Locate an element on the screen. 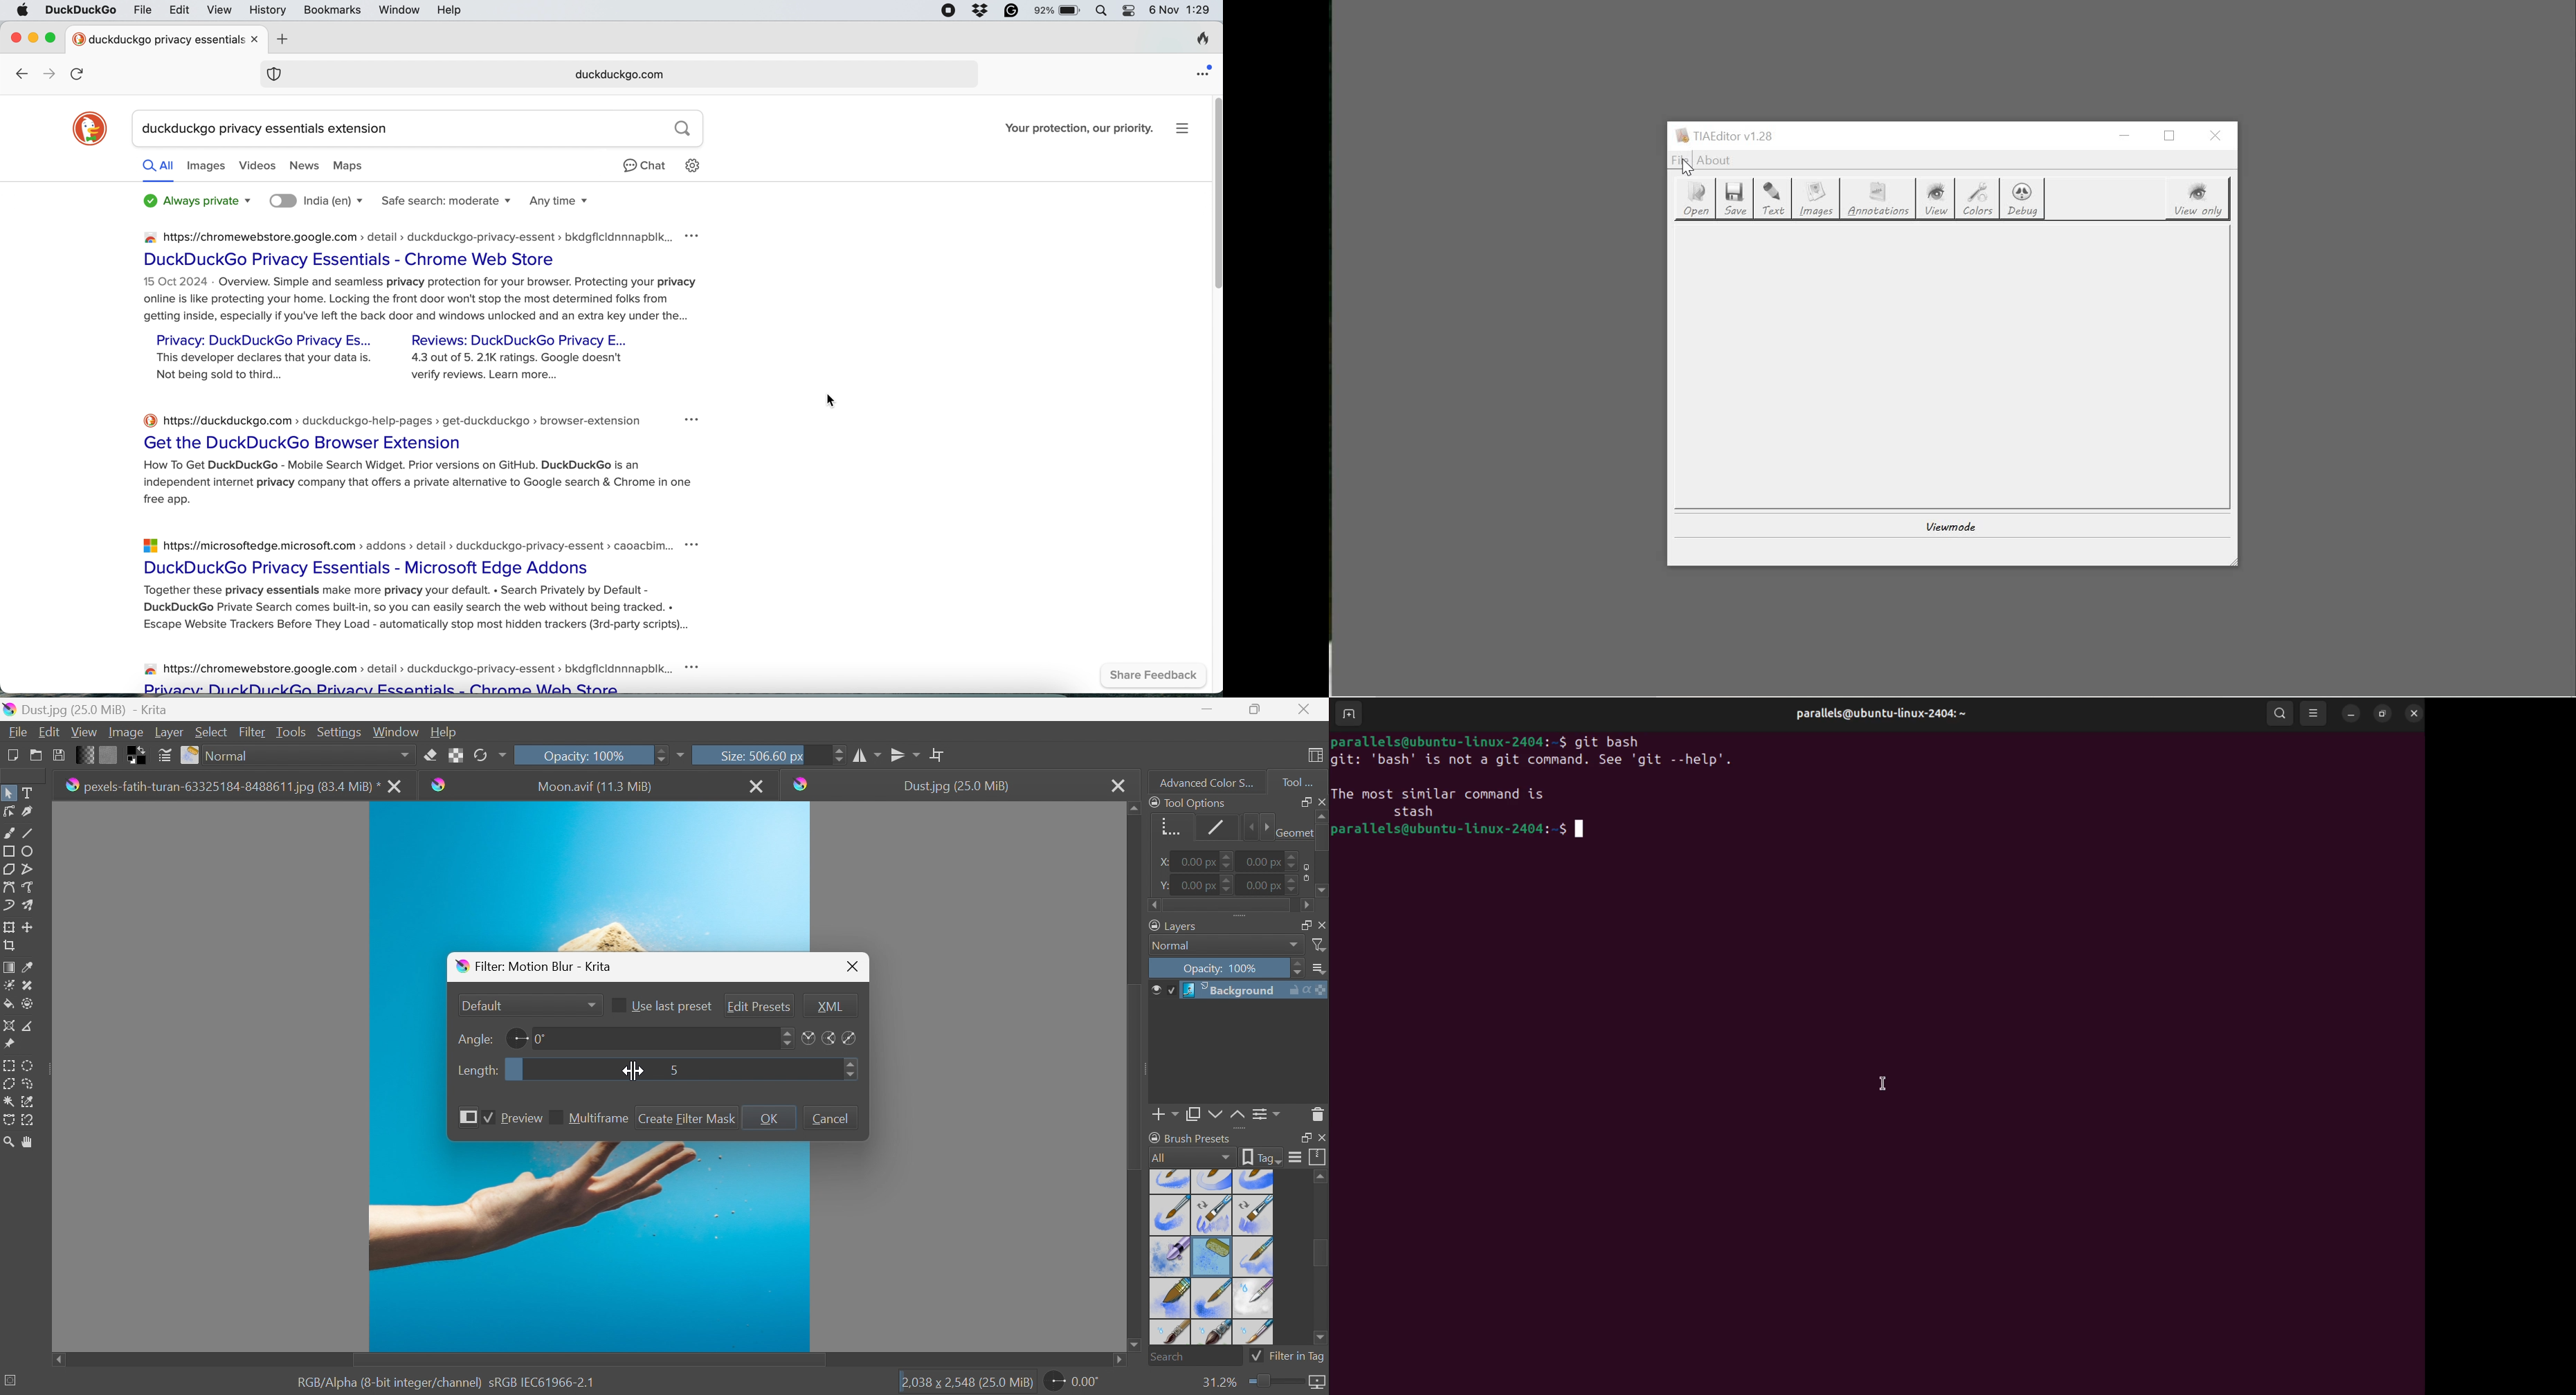 Image resolution: width=2576 pixels, height=1400 pixels. Slider is located at coordinates (1298, 969).